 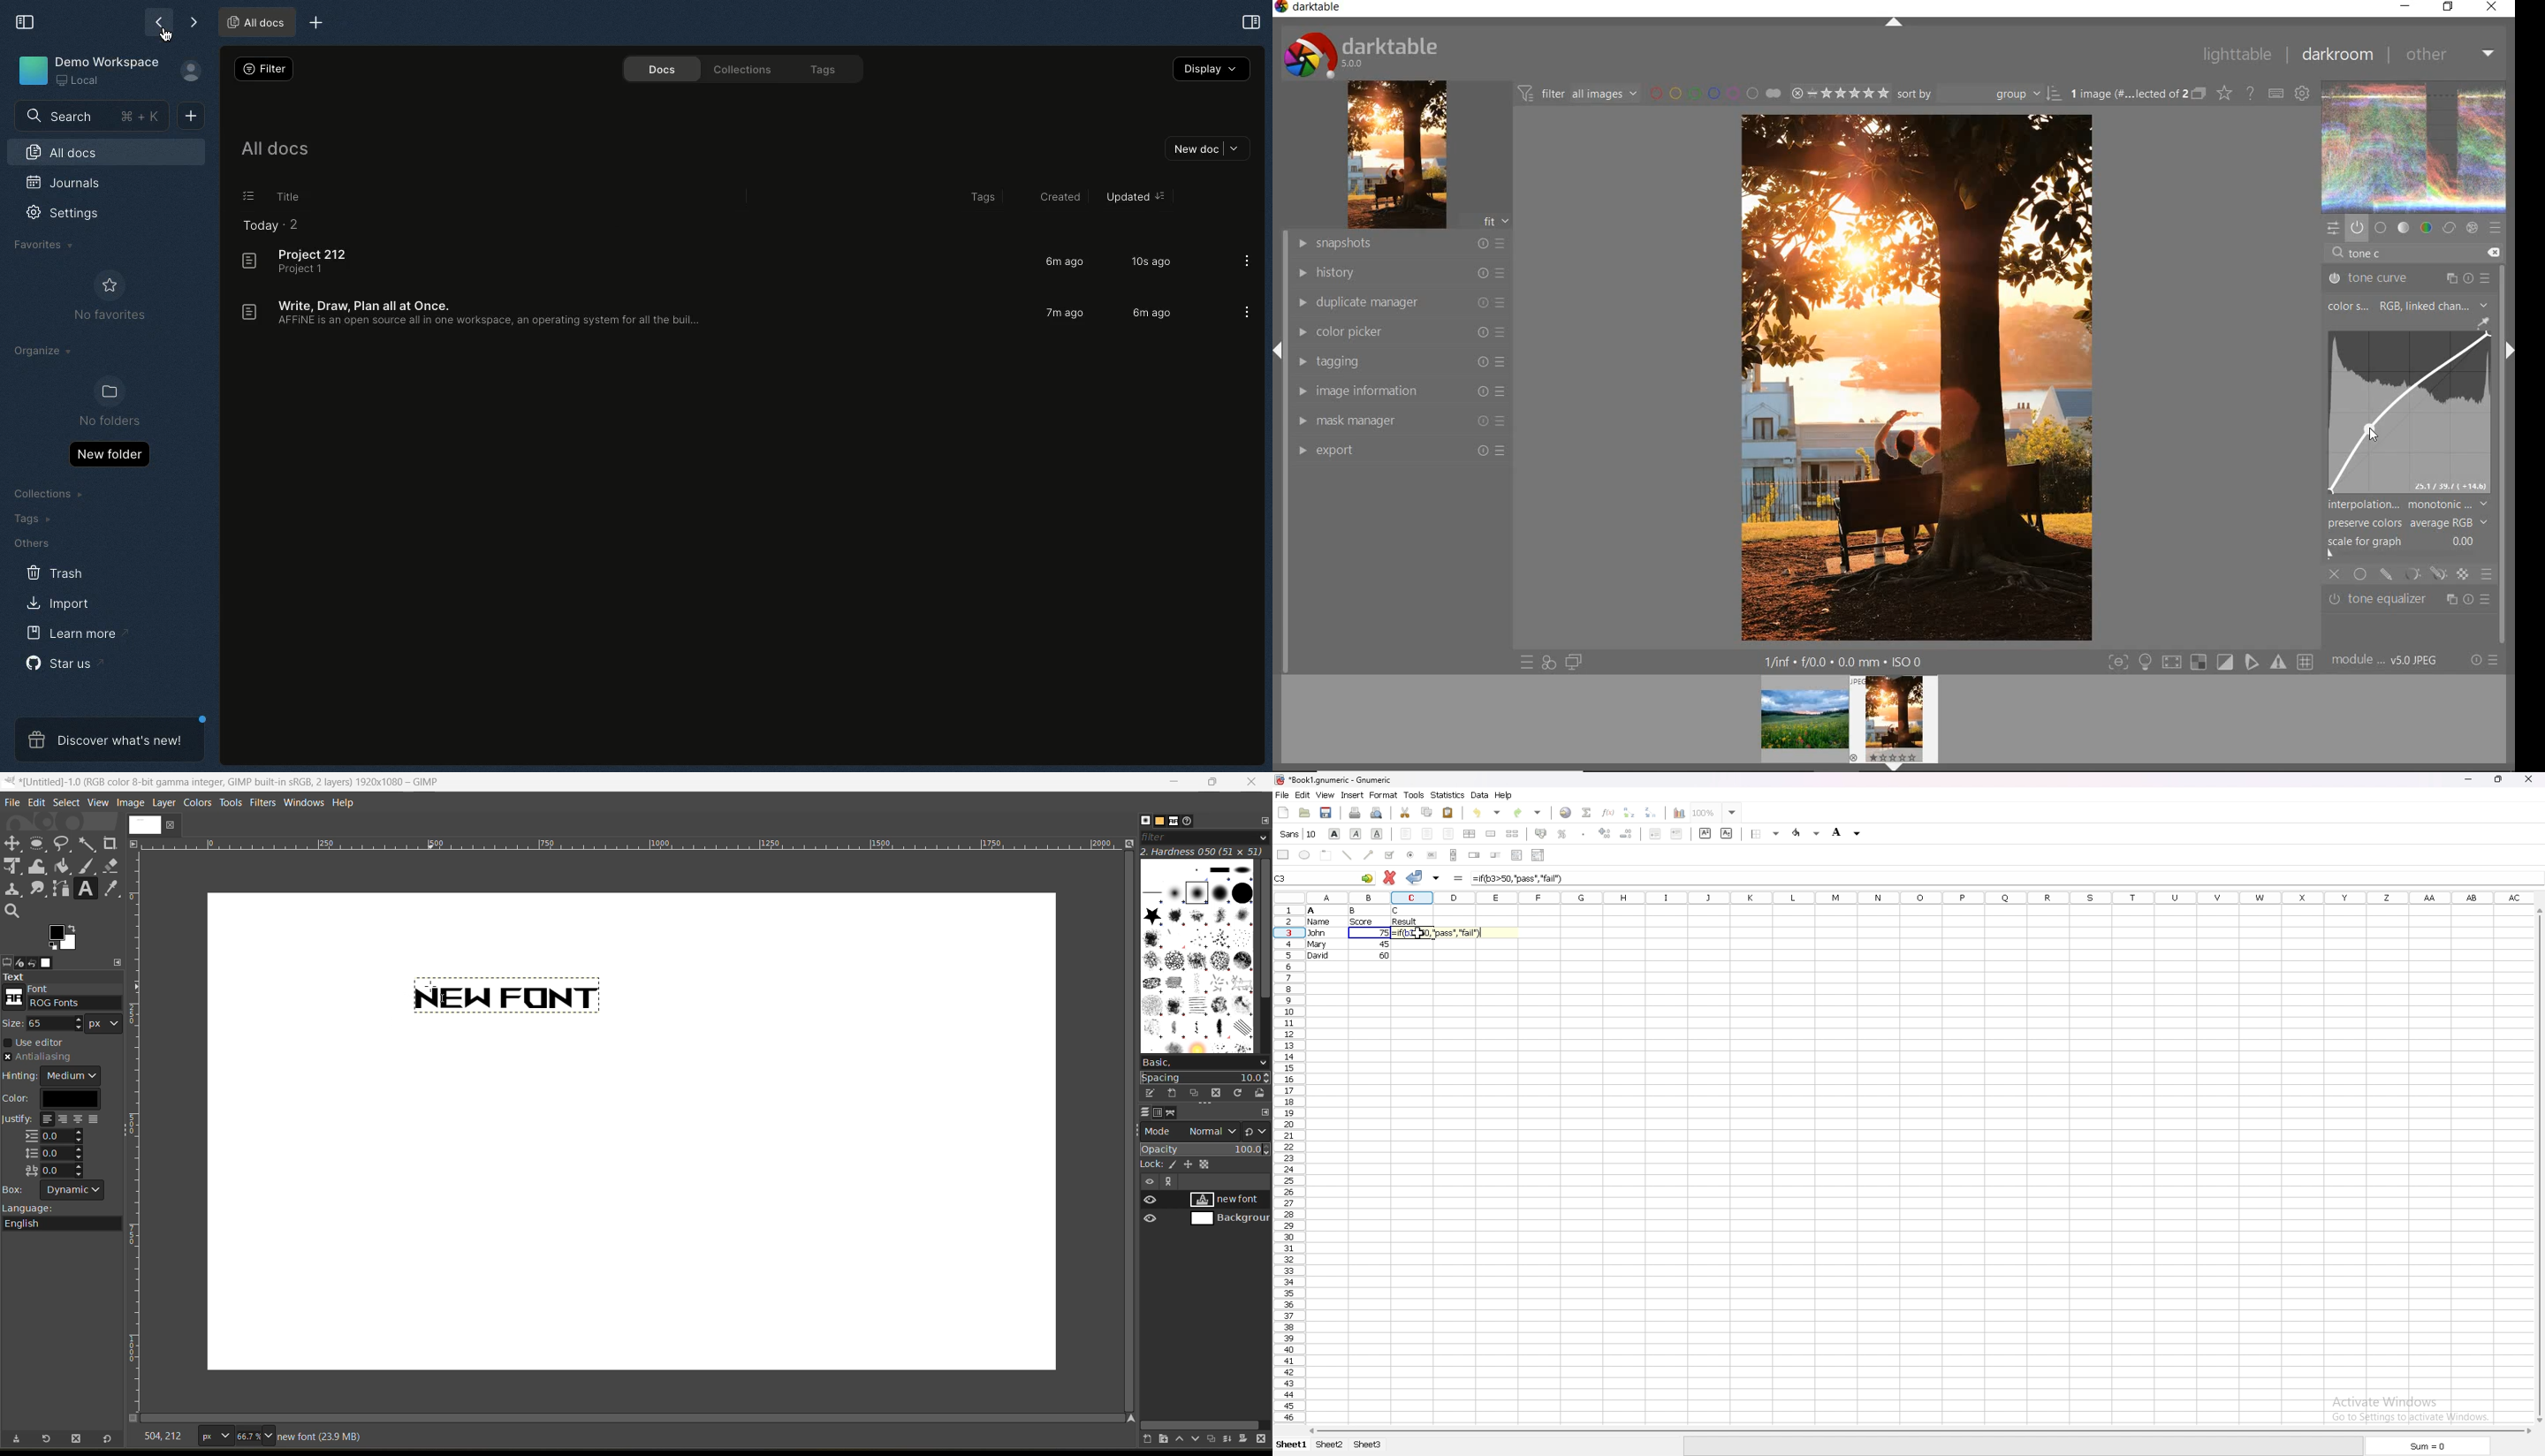 I want to click on No folders, so click(x=110, y=402).